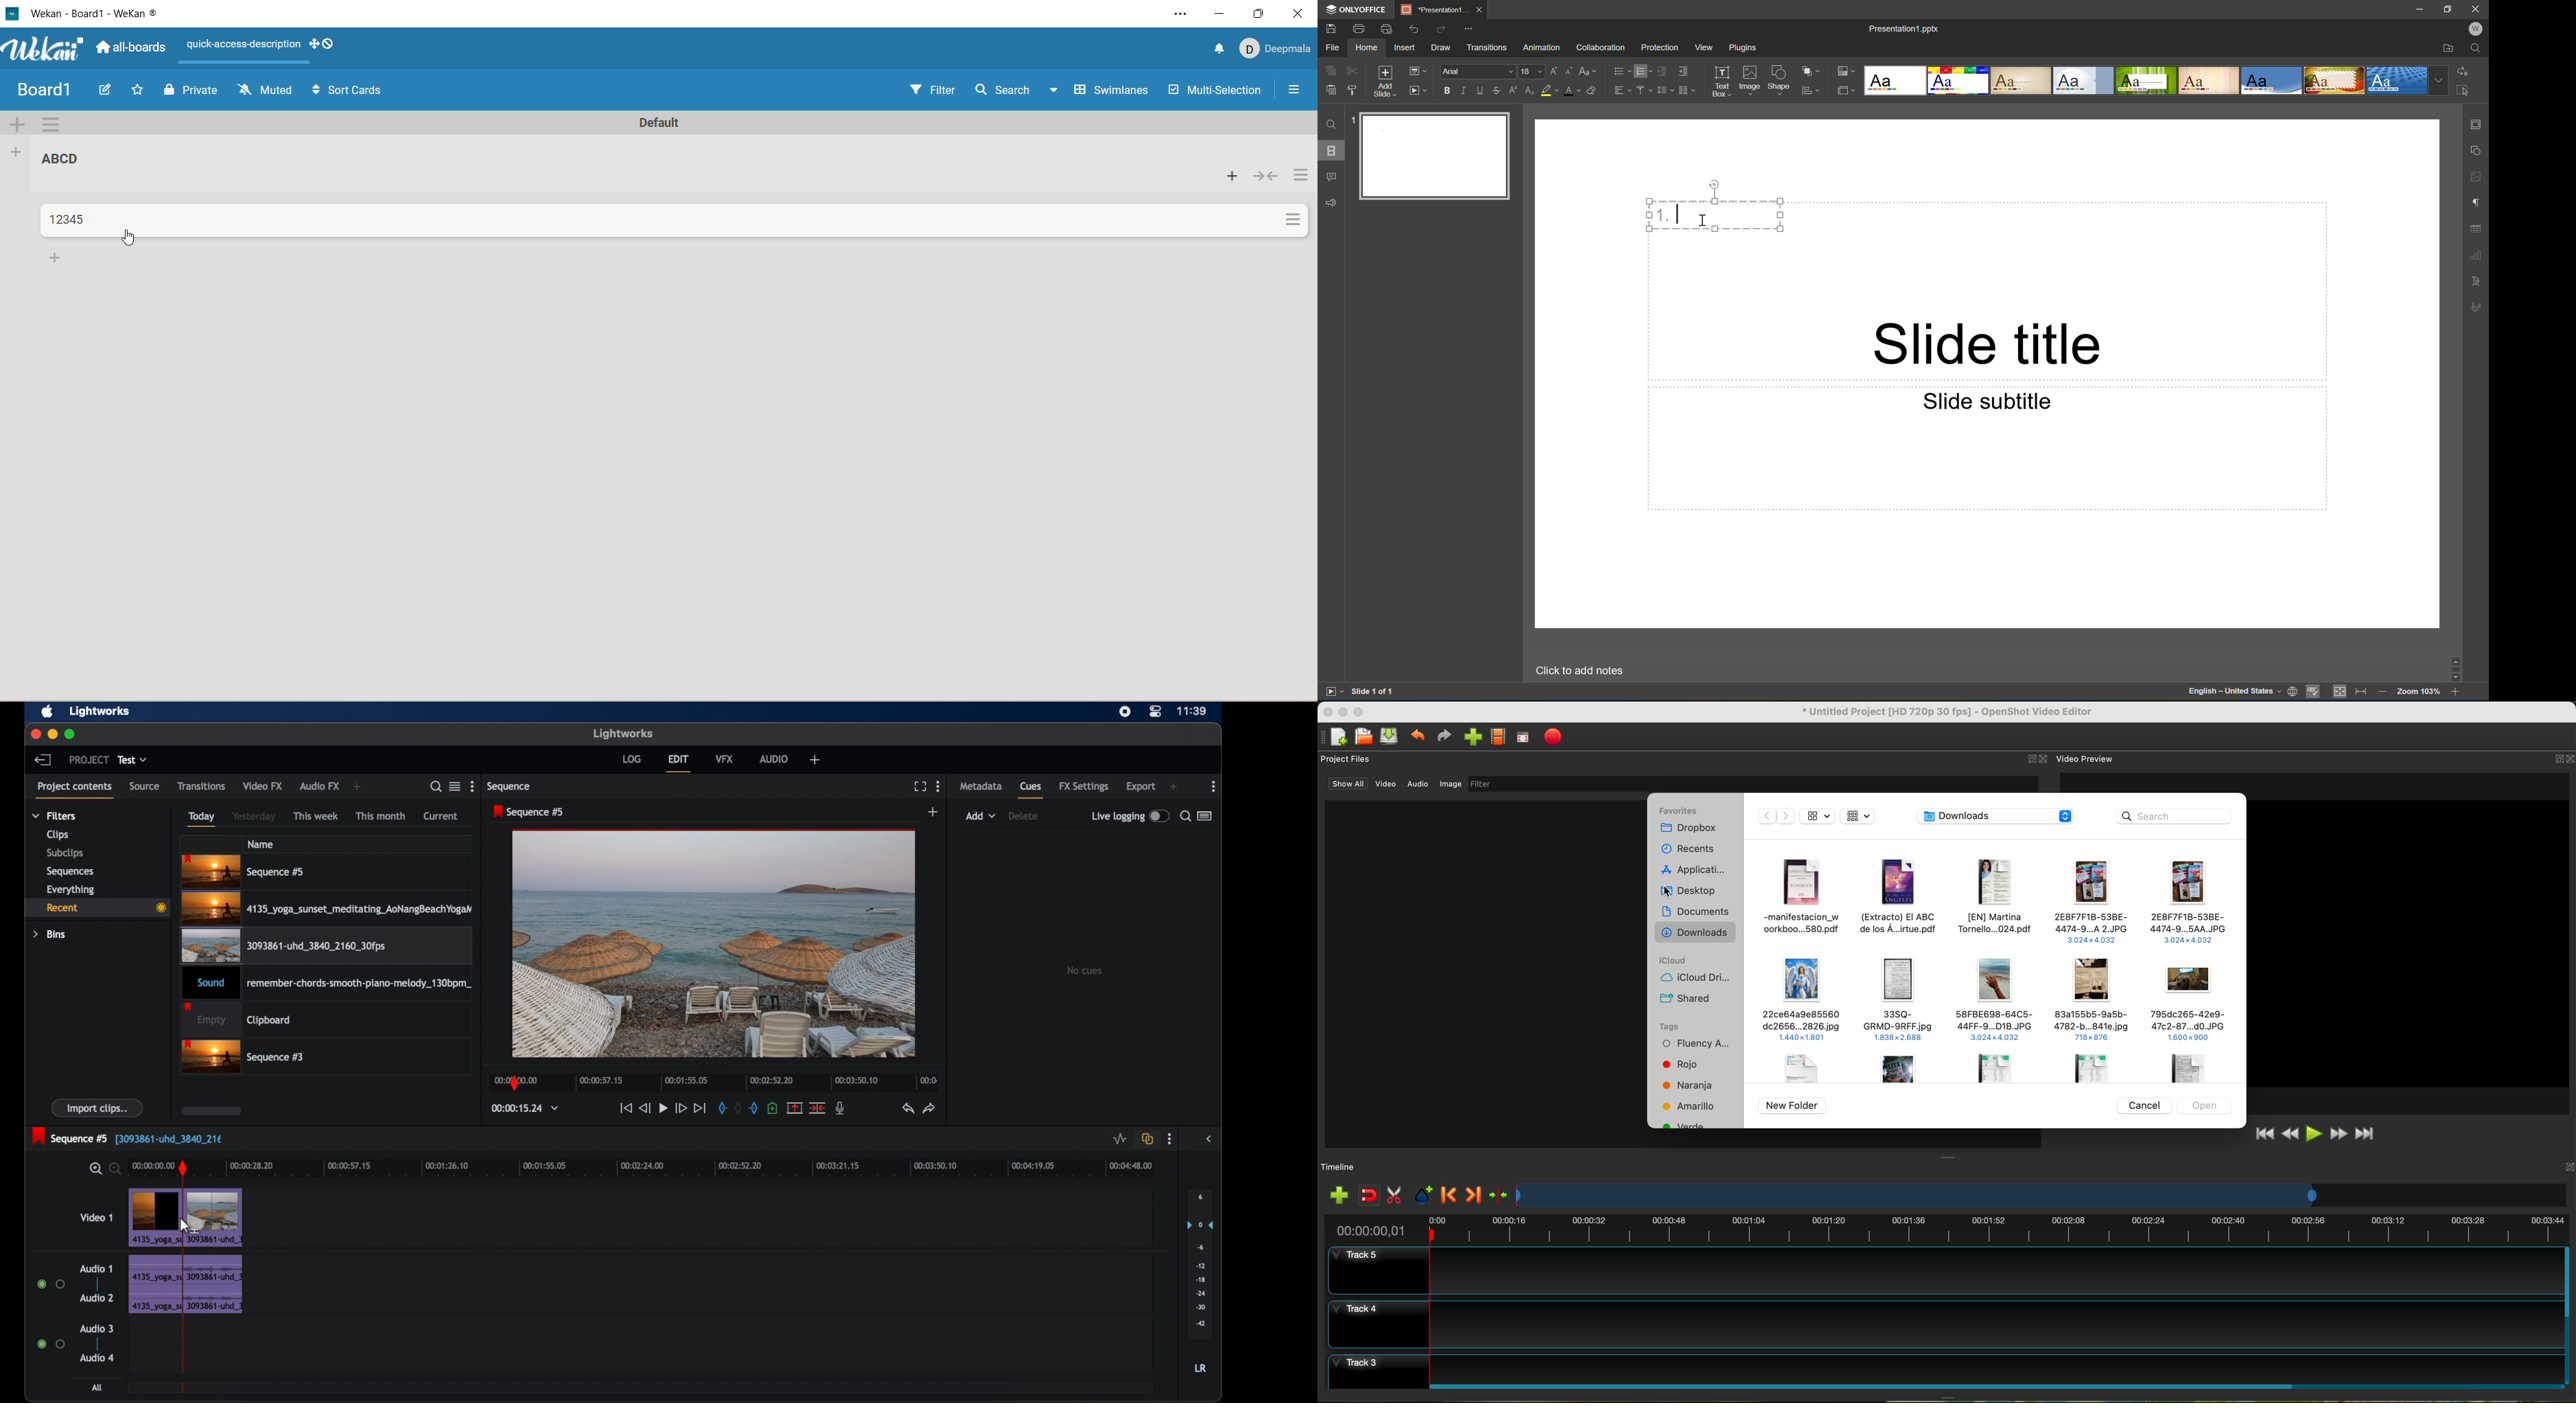 This screenshot has width=2576, height=1428. I want to click on Line spacing, so click(1664, 93).